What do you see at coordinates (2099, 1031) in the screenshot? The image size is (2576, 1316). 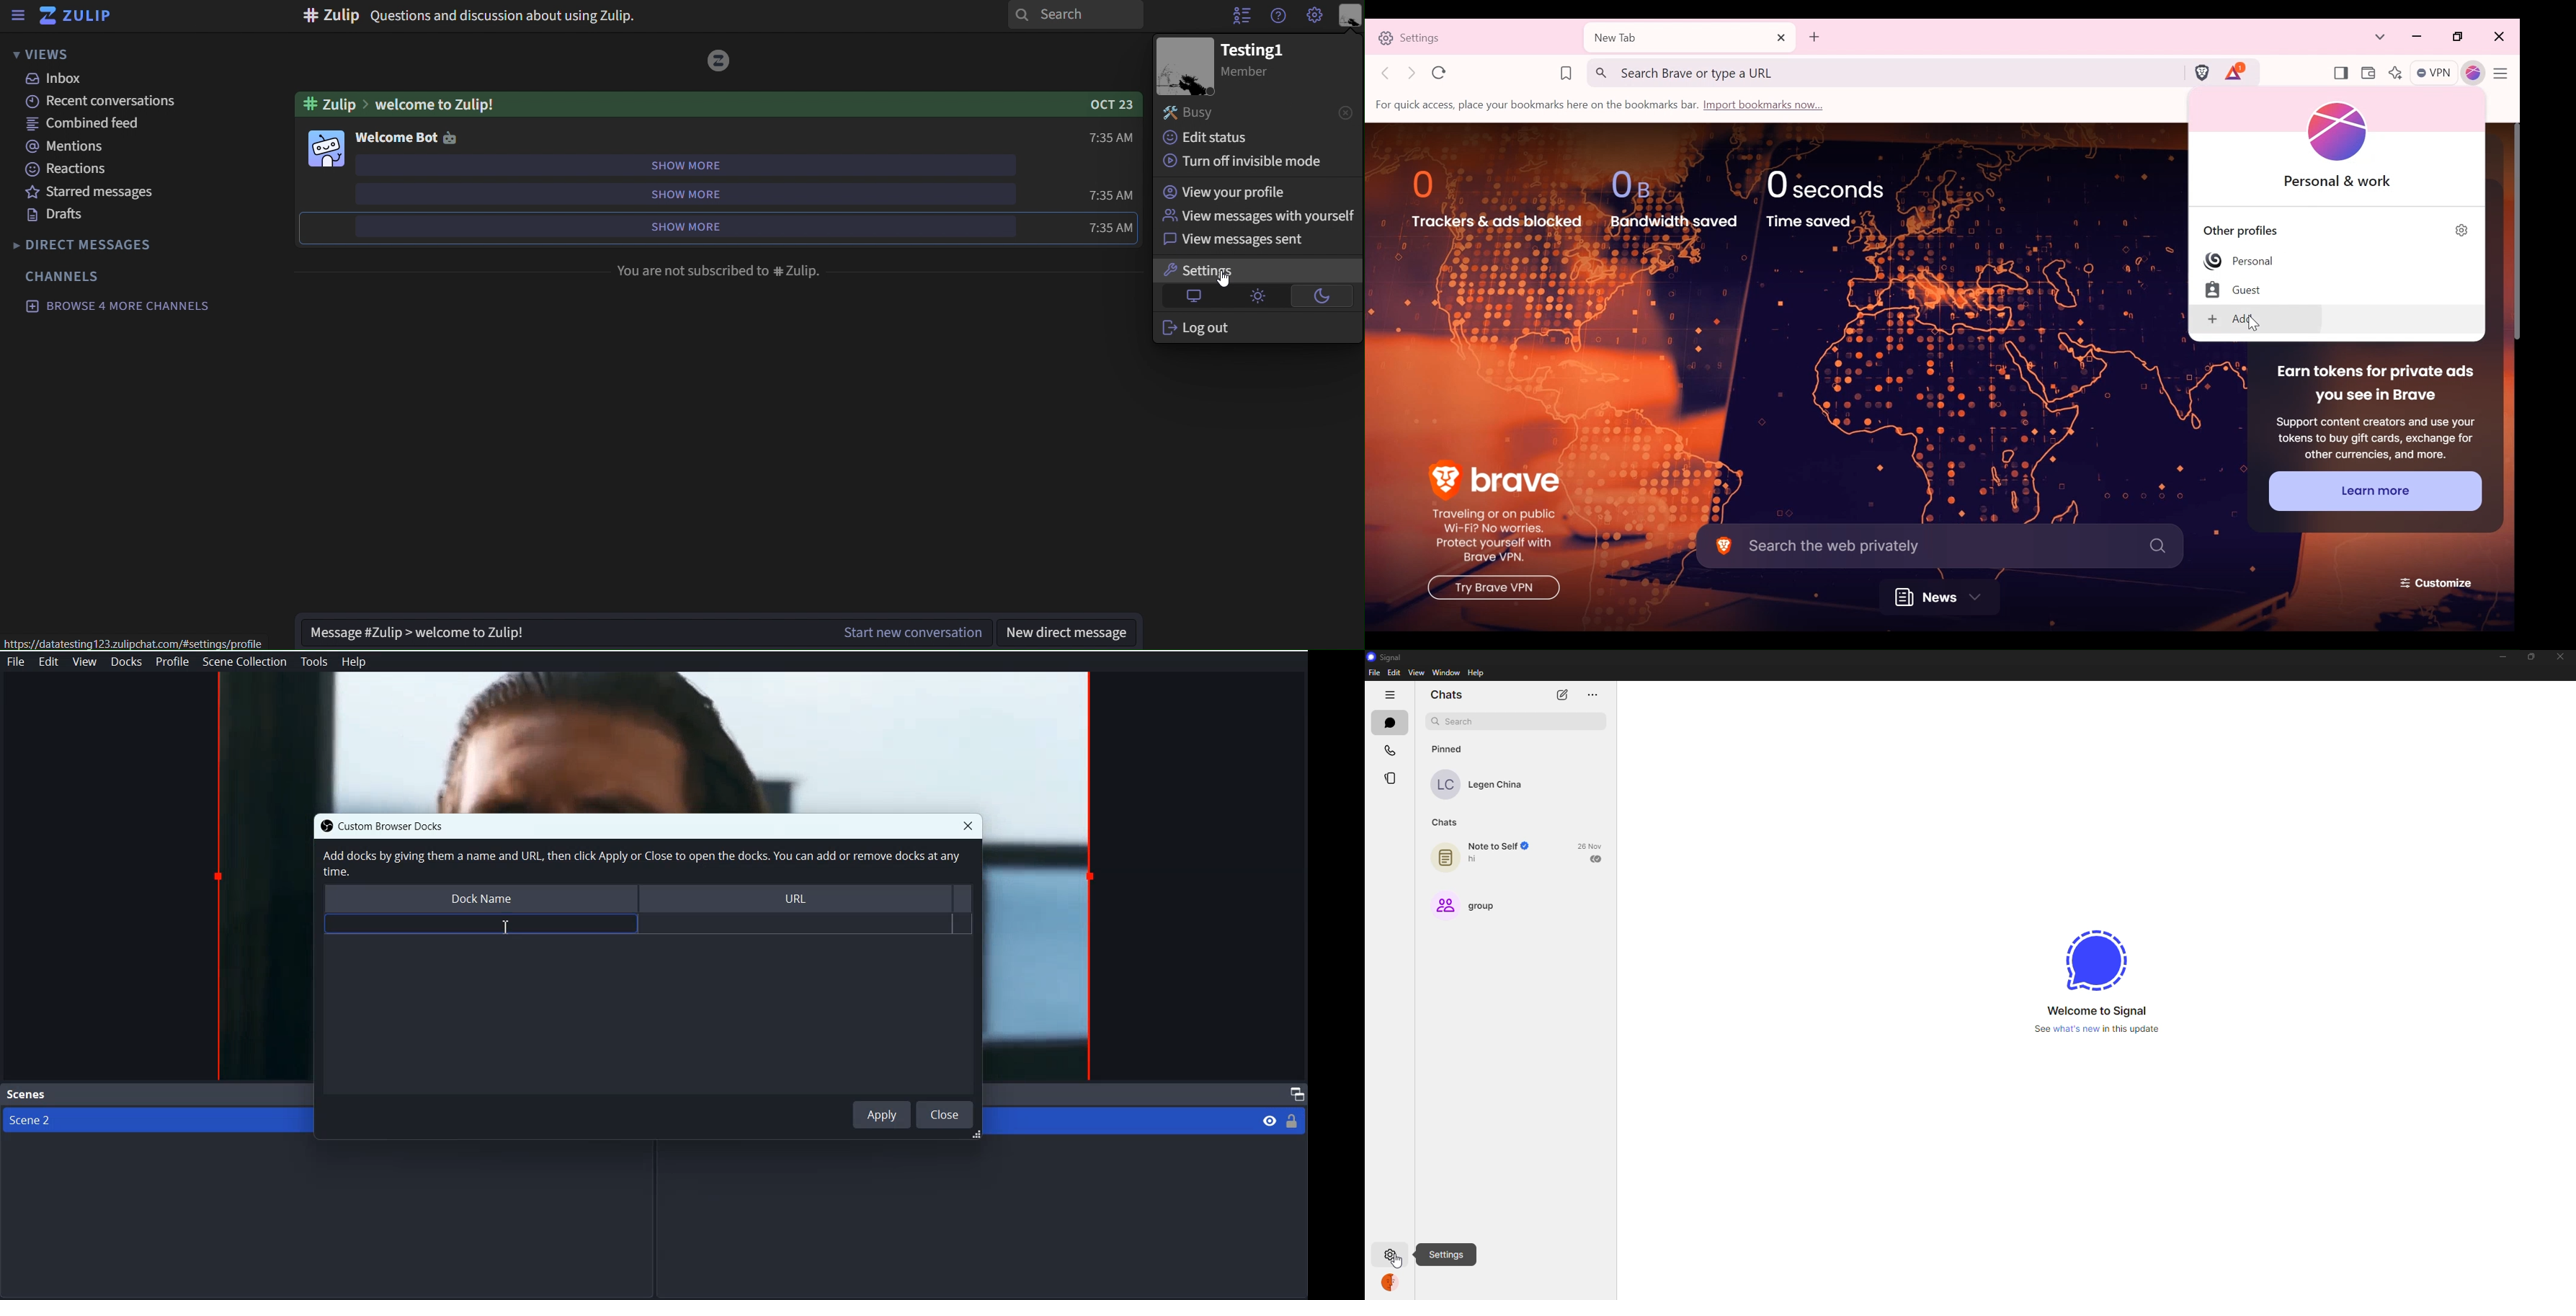 I see `See what's new in  this update` at bounding box center [2099, 1031].